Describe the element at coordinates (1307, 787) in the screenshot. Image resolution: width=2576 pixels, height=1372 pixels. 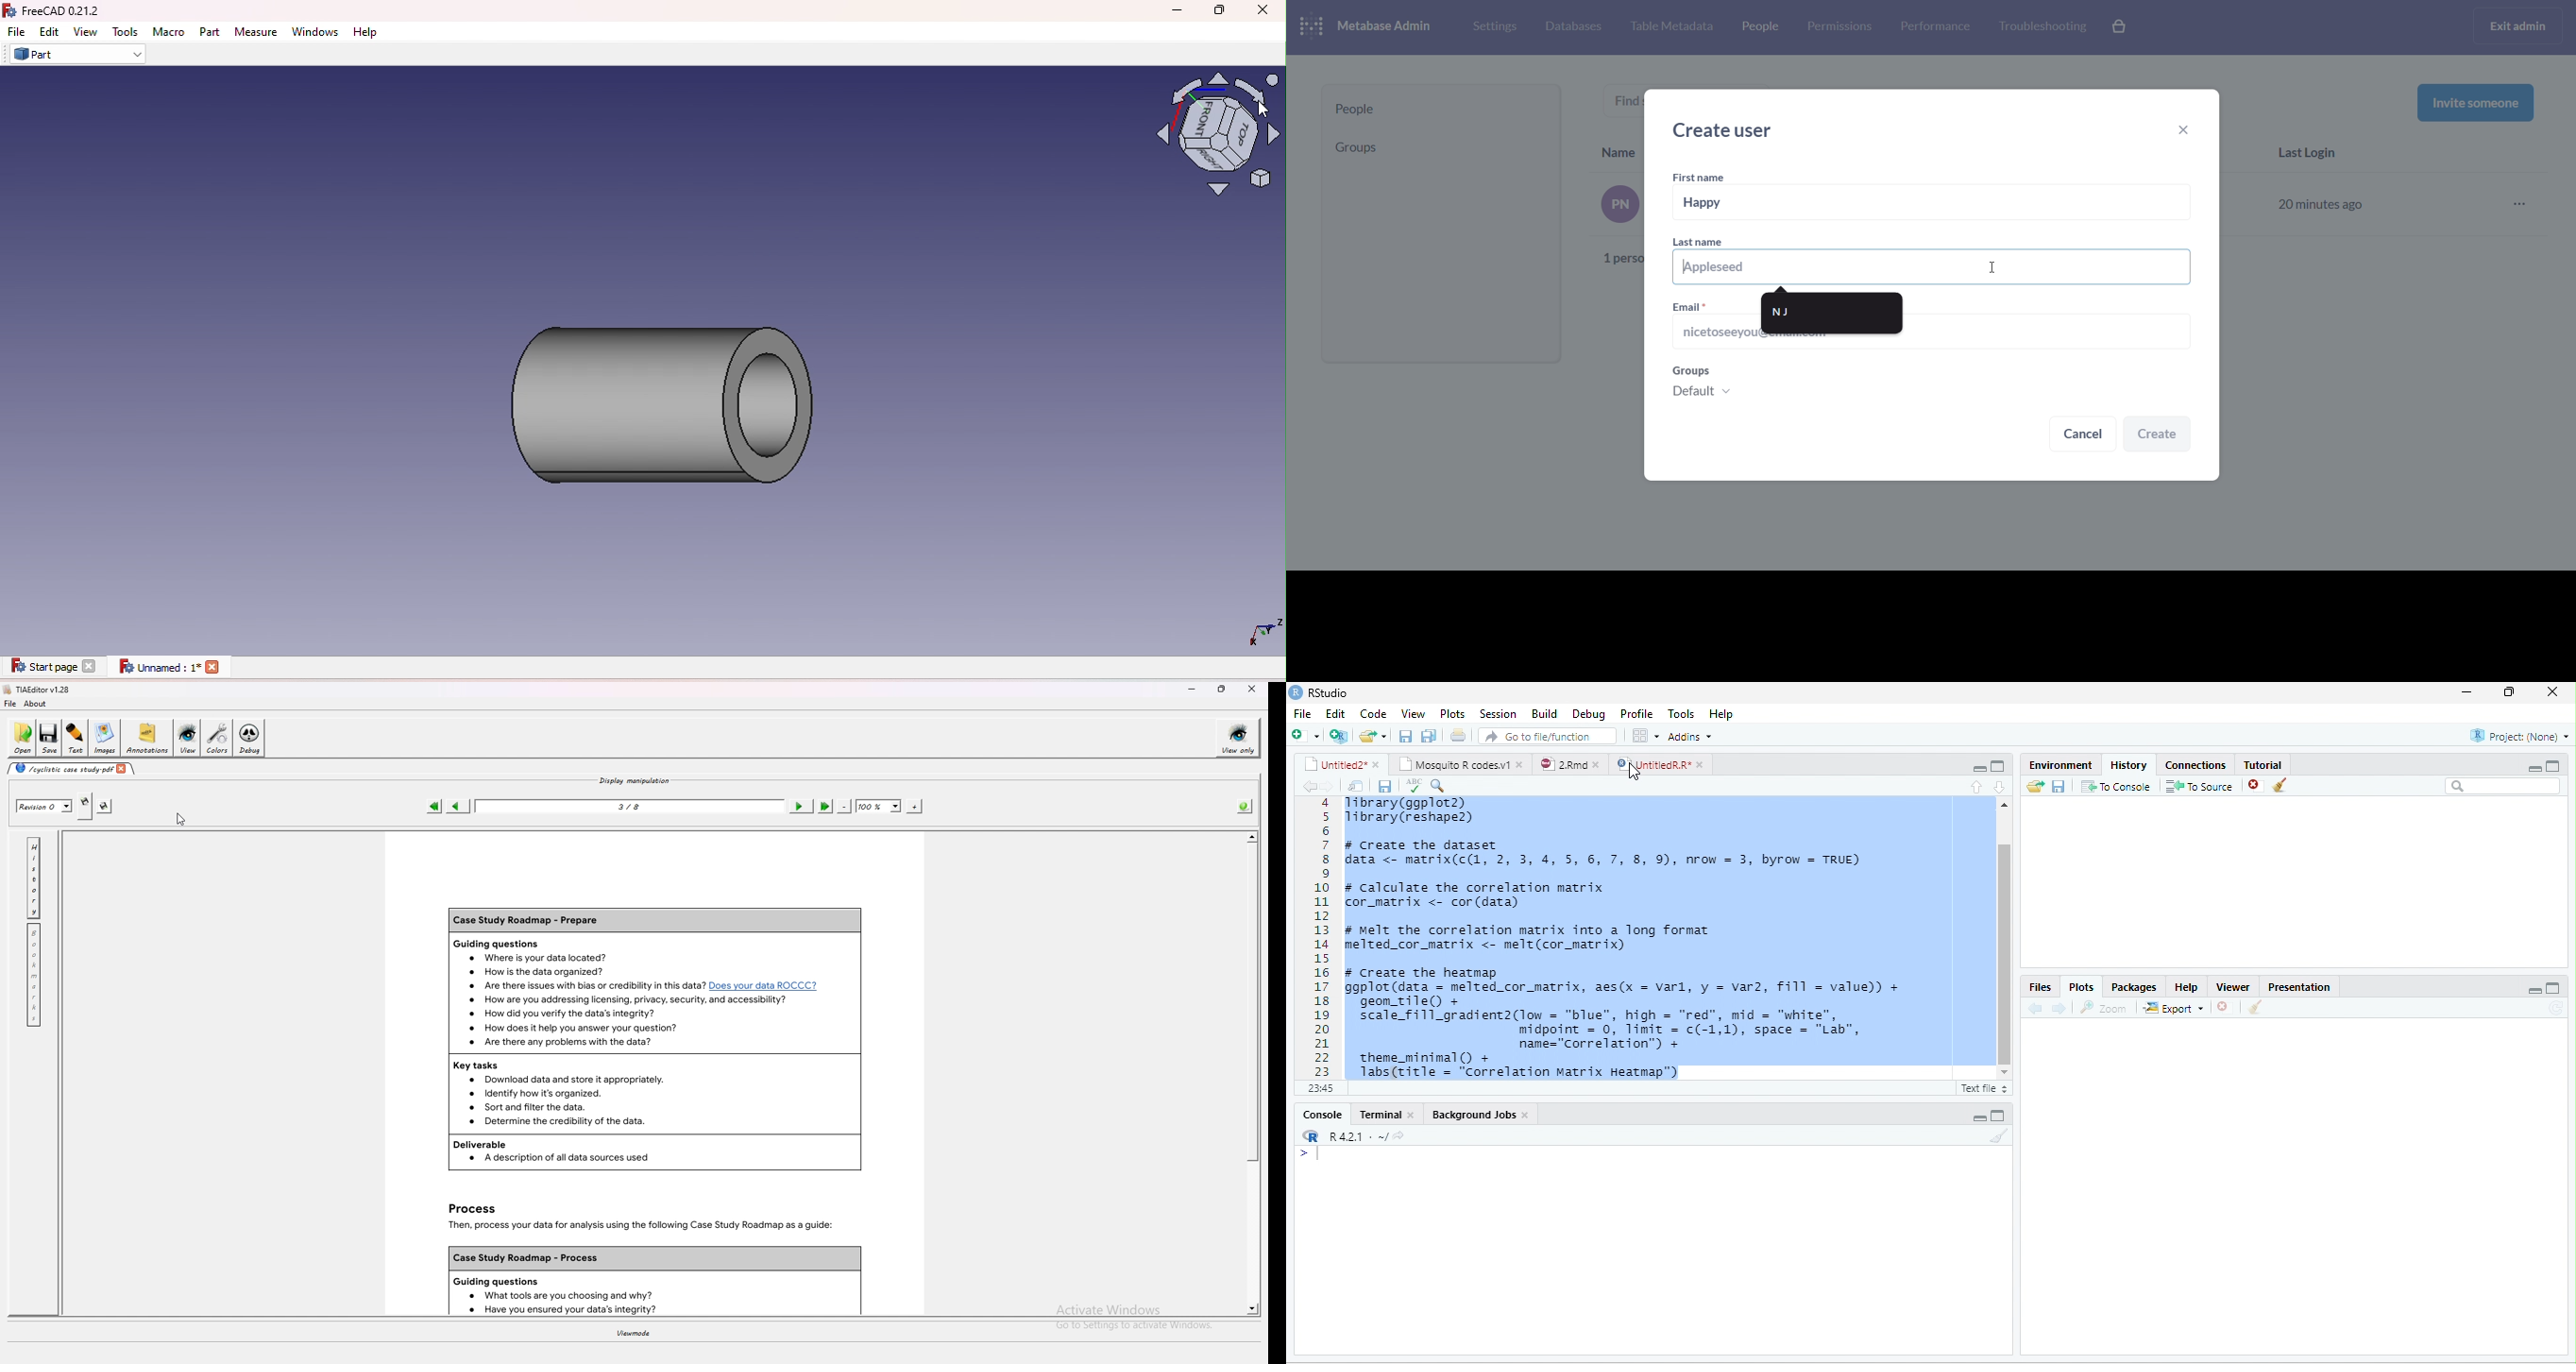
I see `arrow` at that location.